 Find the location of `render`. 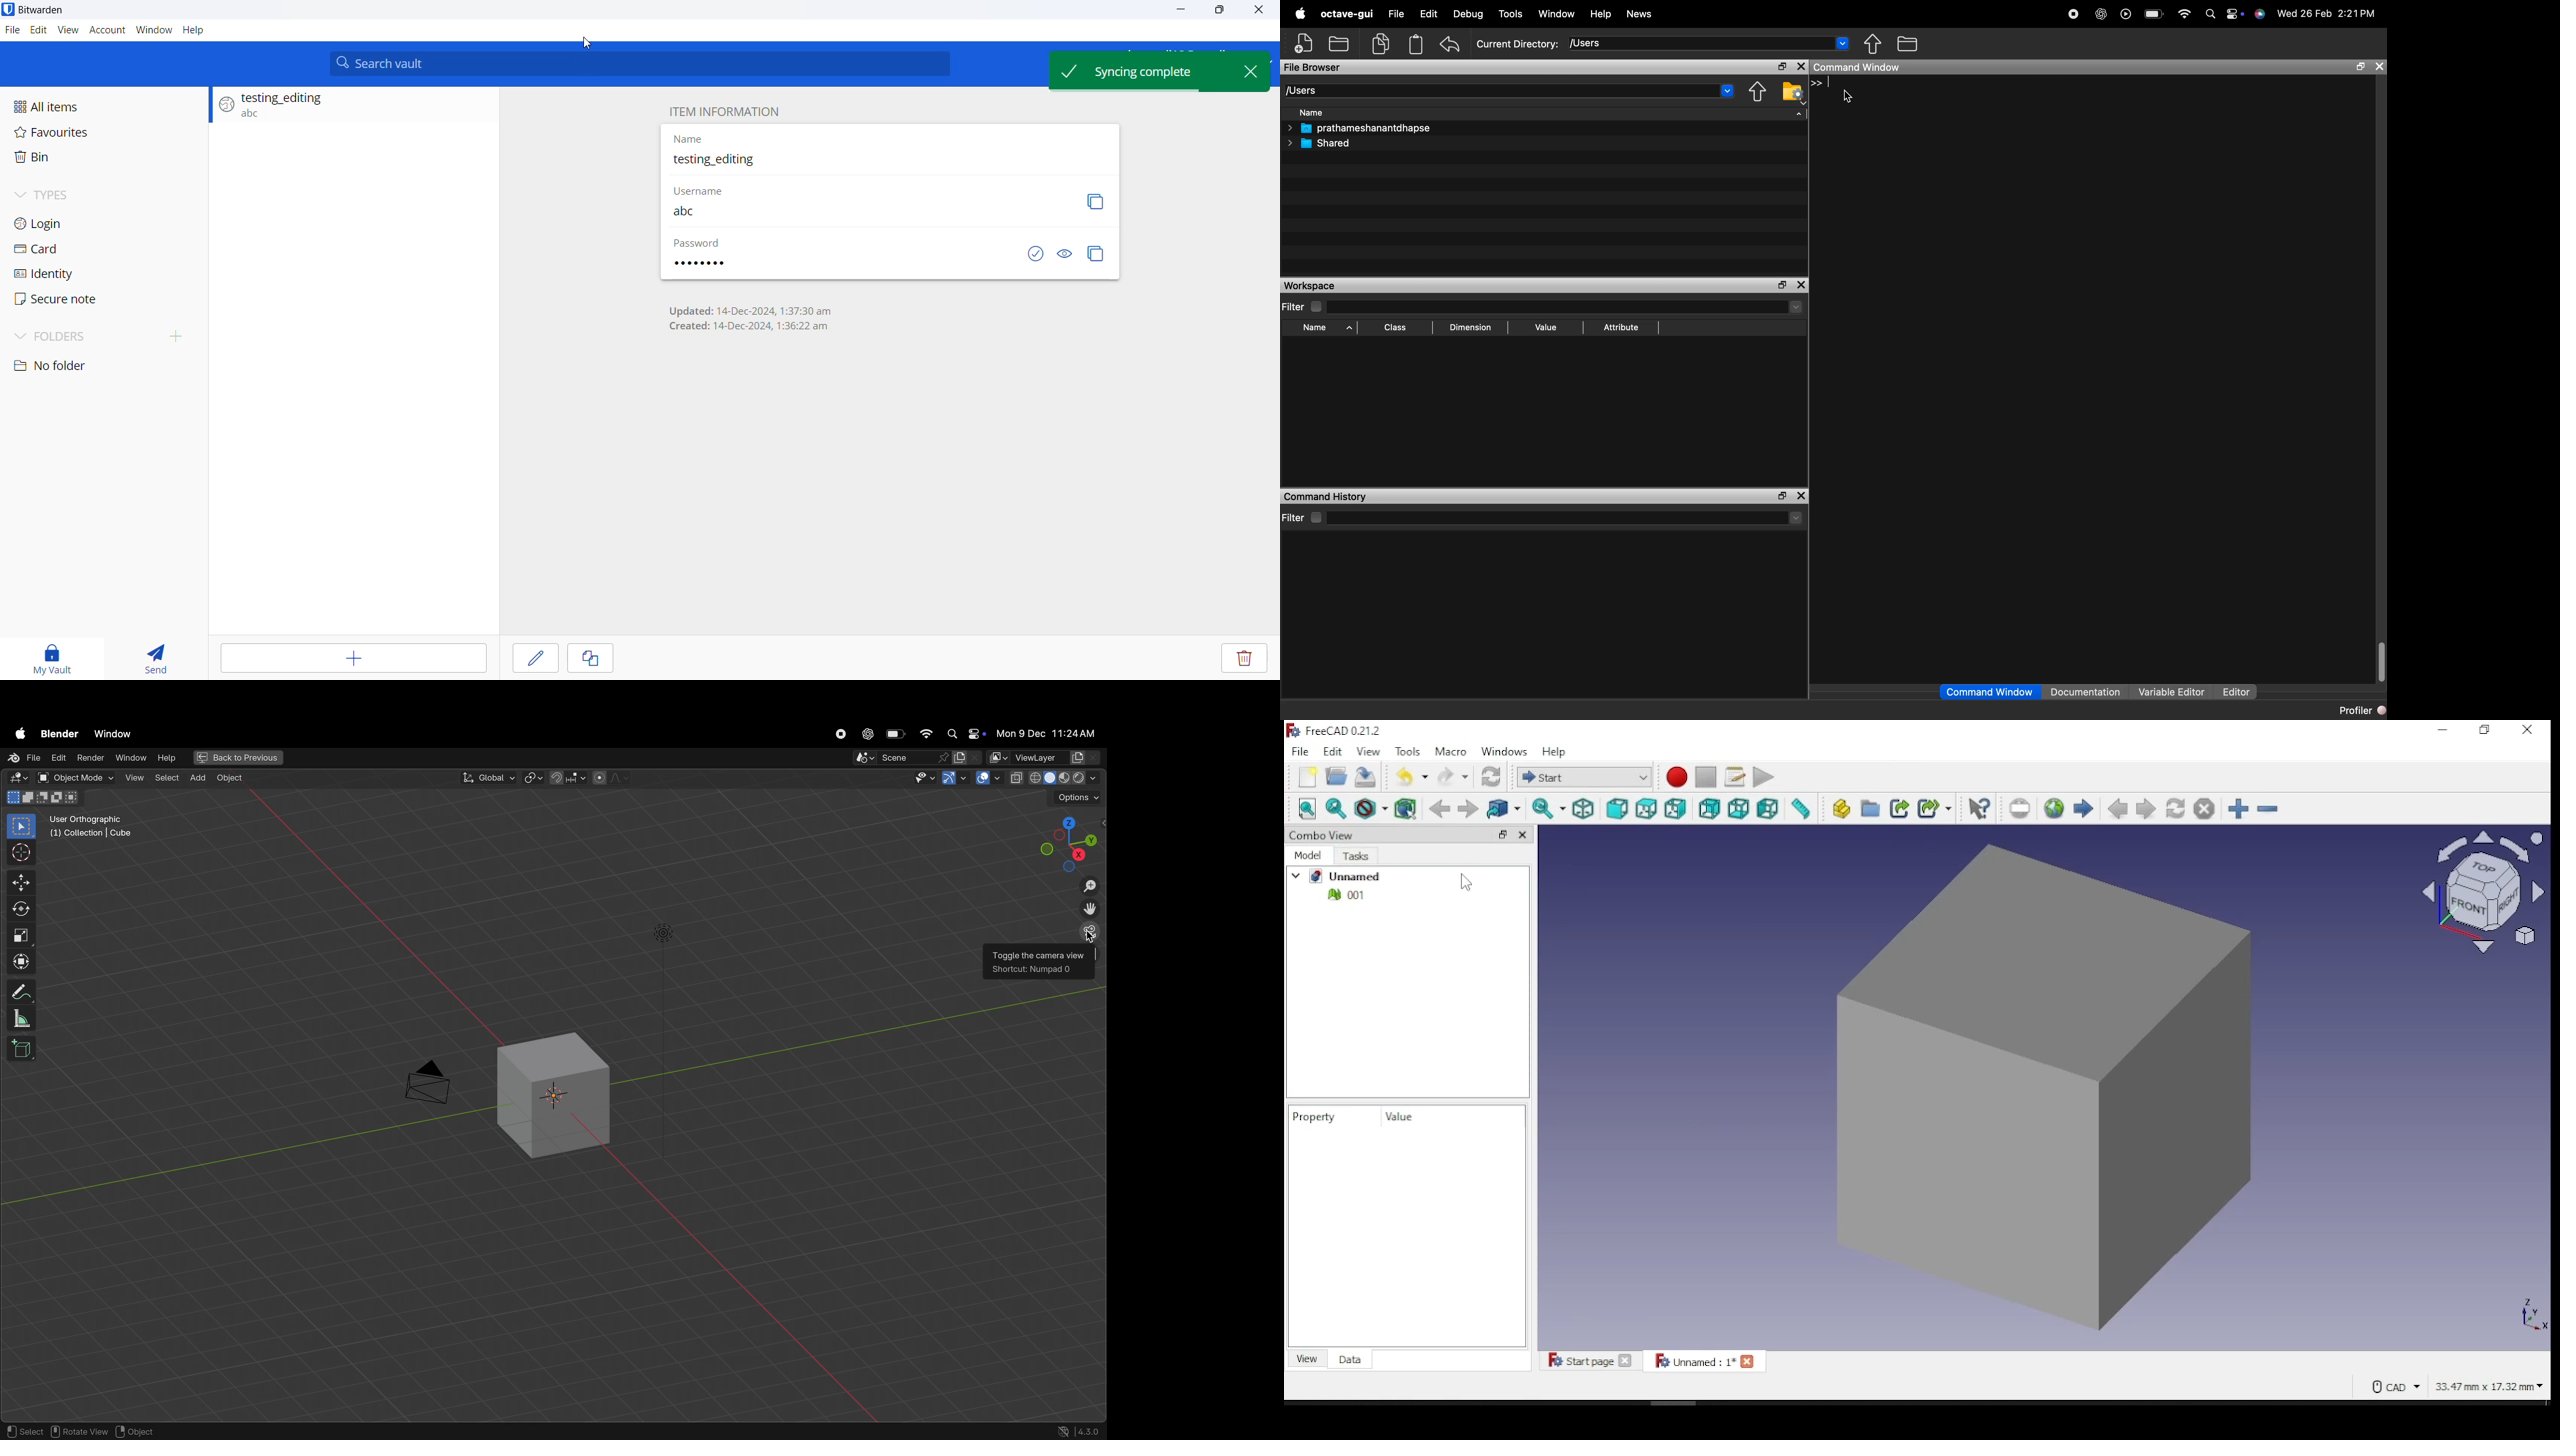

render is located at coordinates (89, 758).